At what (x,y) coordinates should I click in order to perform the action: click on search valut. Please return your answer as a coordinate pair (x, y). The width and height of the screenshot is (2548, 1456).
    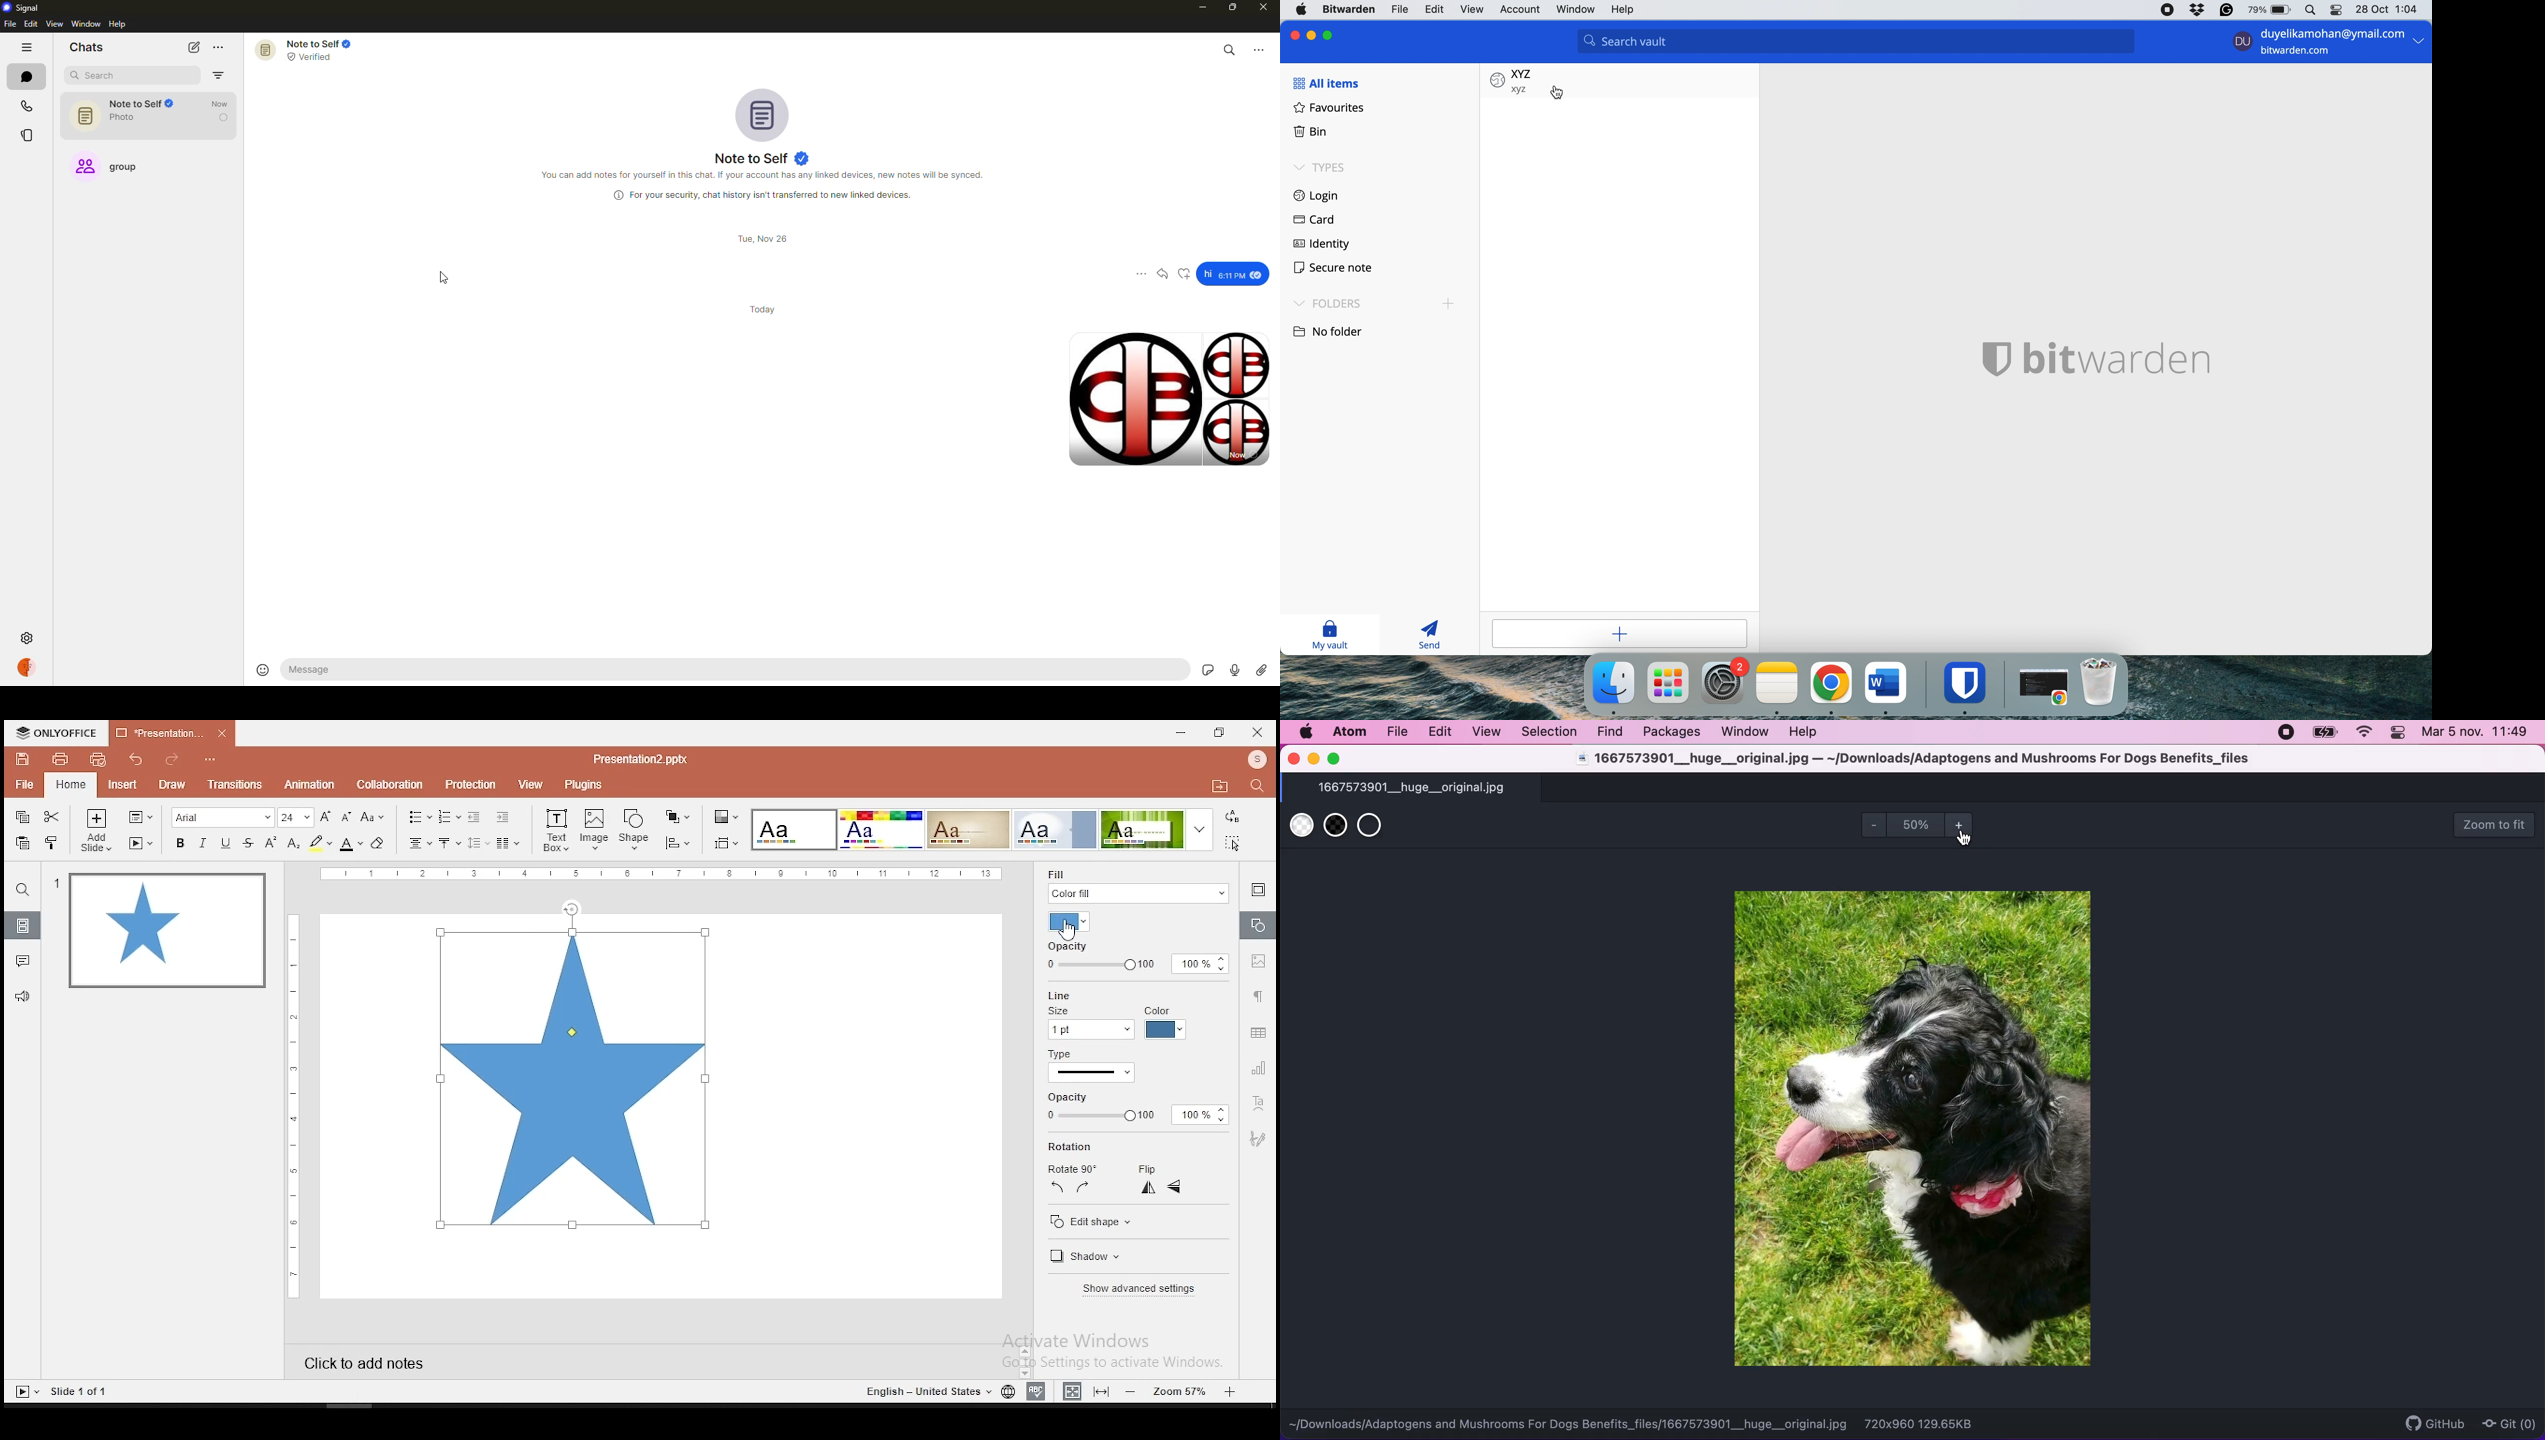
    Looking at the image, I should click on (1862, 43).